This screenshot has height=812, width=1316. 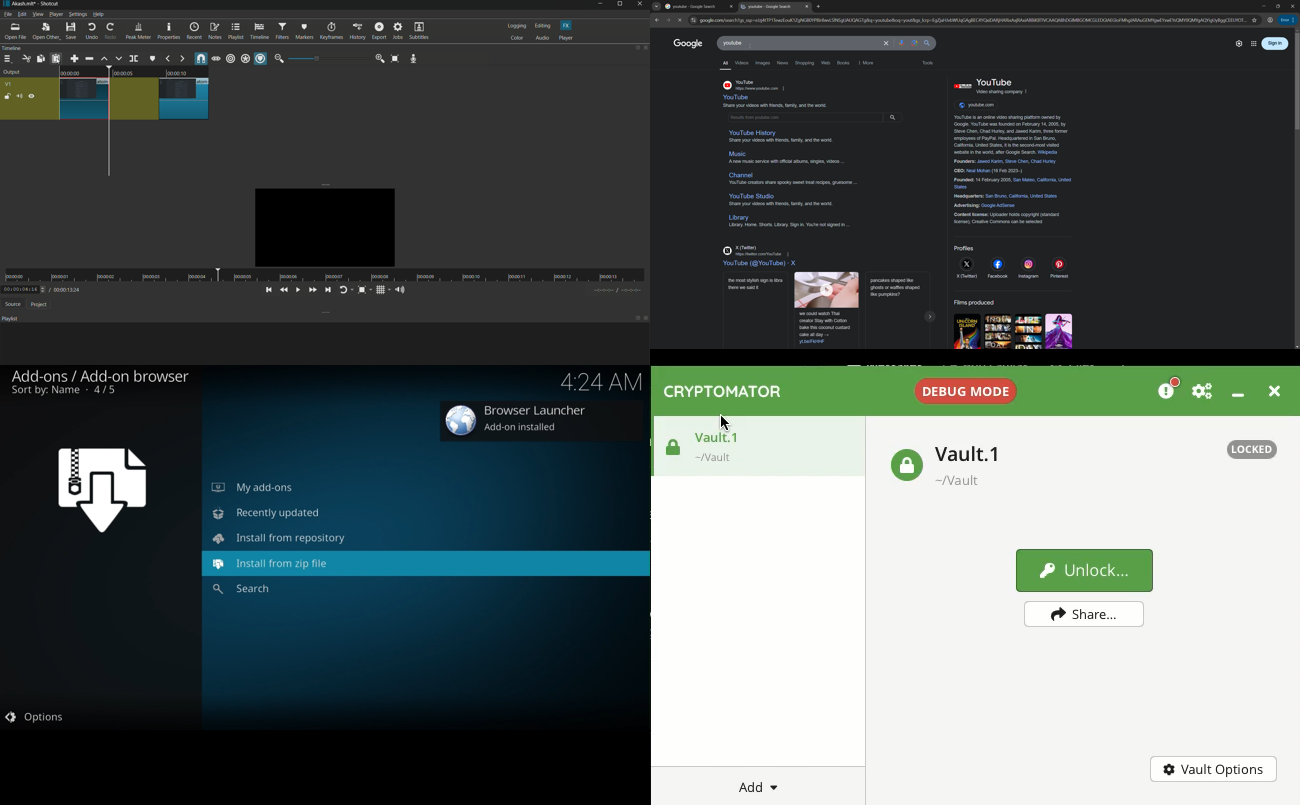 I want to click on more, so click(x=868, y=63).